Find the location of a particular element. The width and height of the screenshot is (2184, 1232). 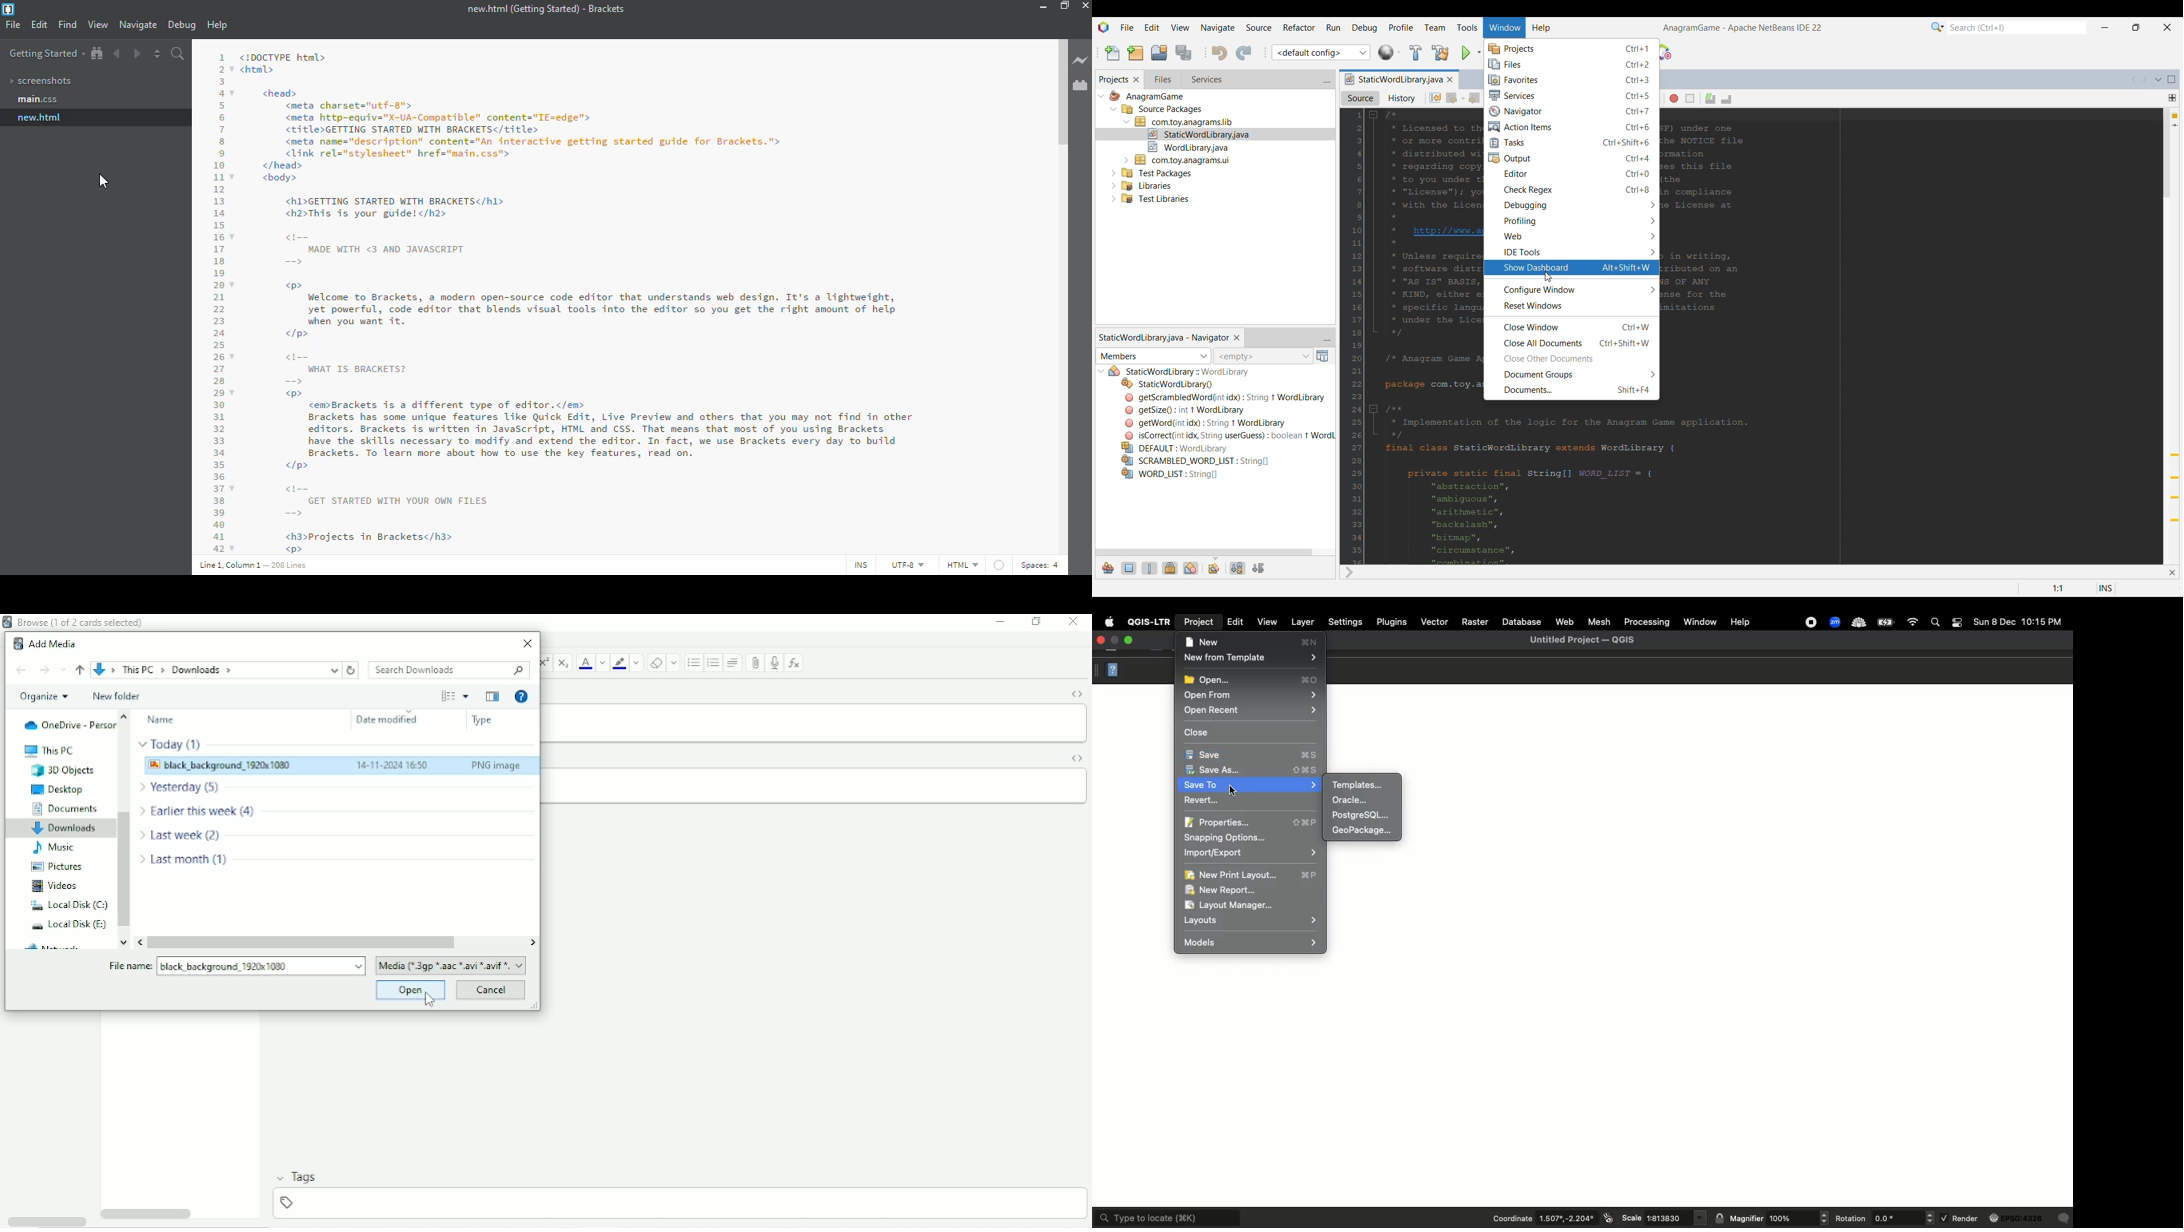

Team menu is located at coordinates (1435, 28).